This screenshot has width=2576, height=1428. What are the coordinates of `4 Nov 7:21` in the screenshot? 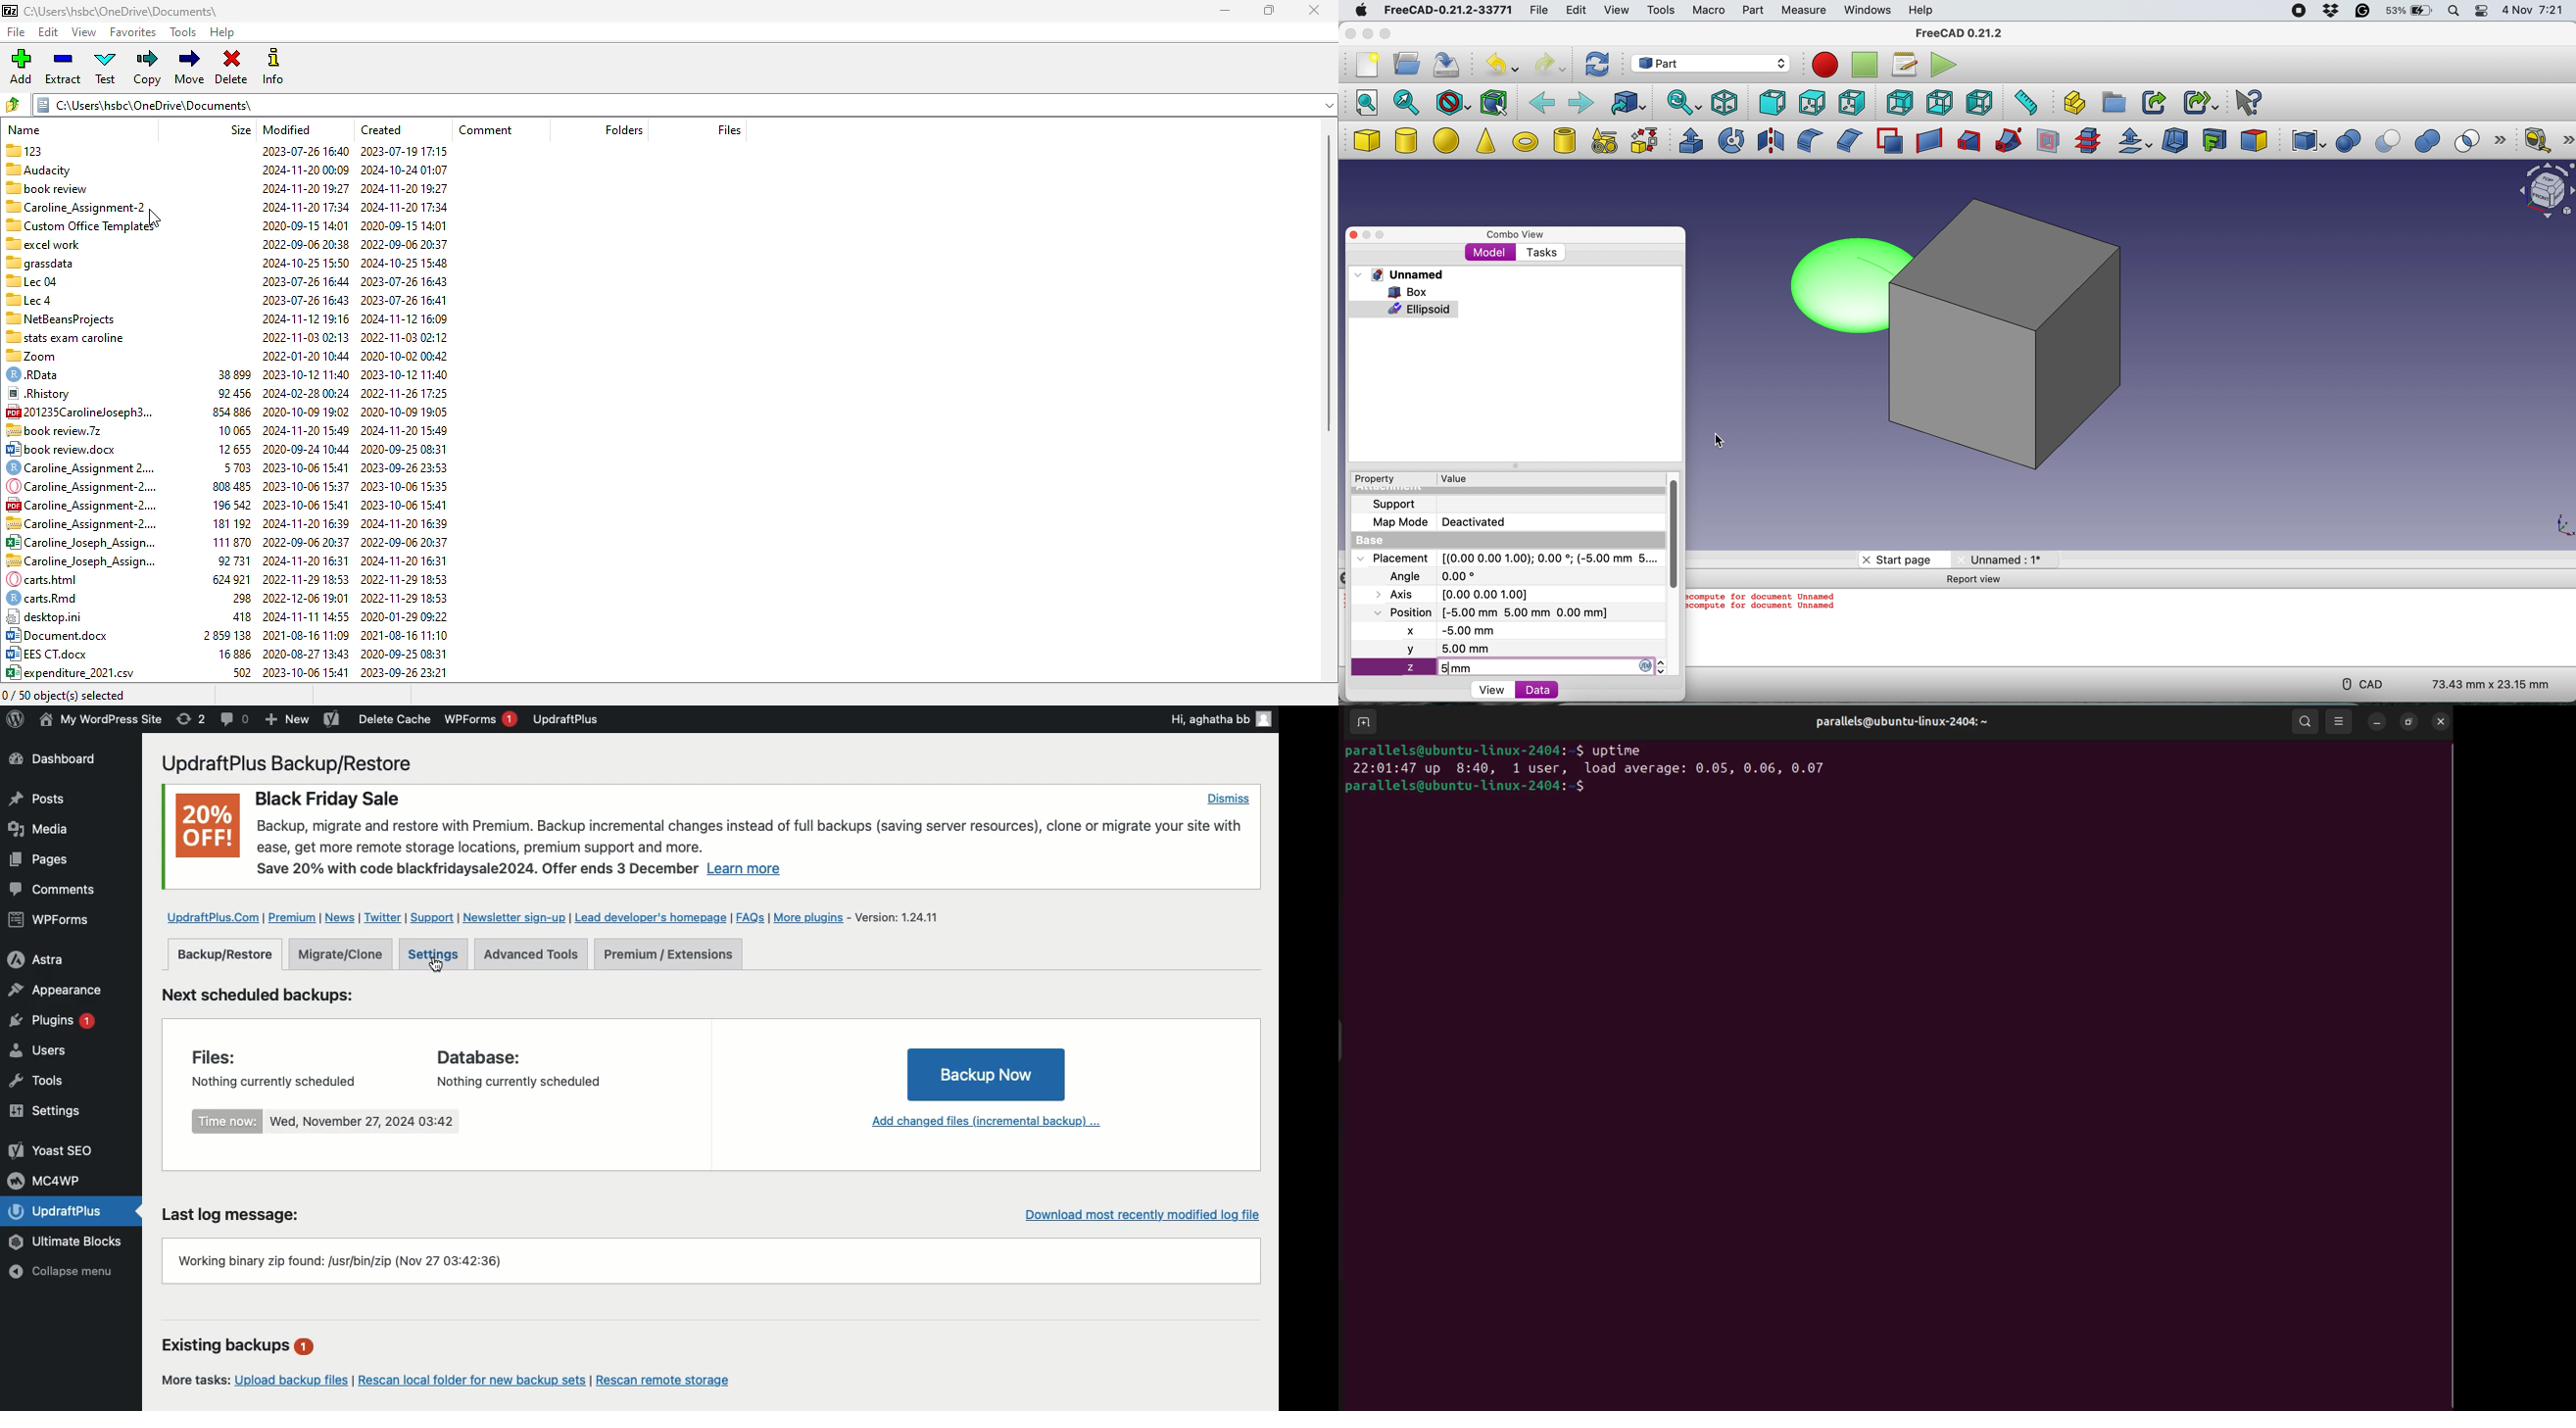 It's located at (2535, 12).